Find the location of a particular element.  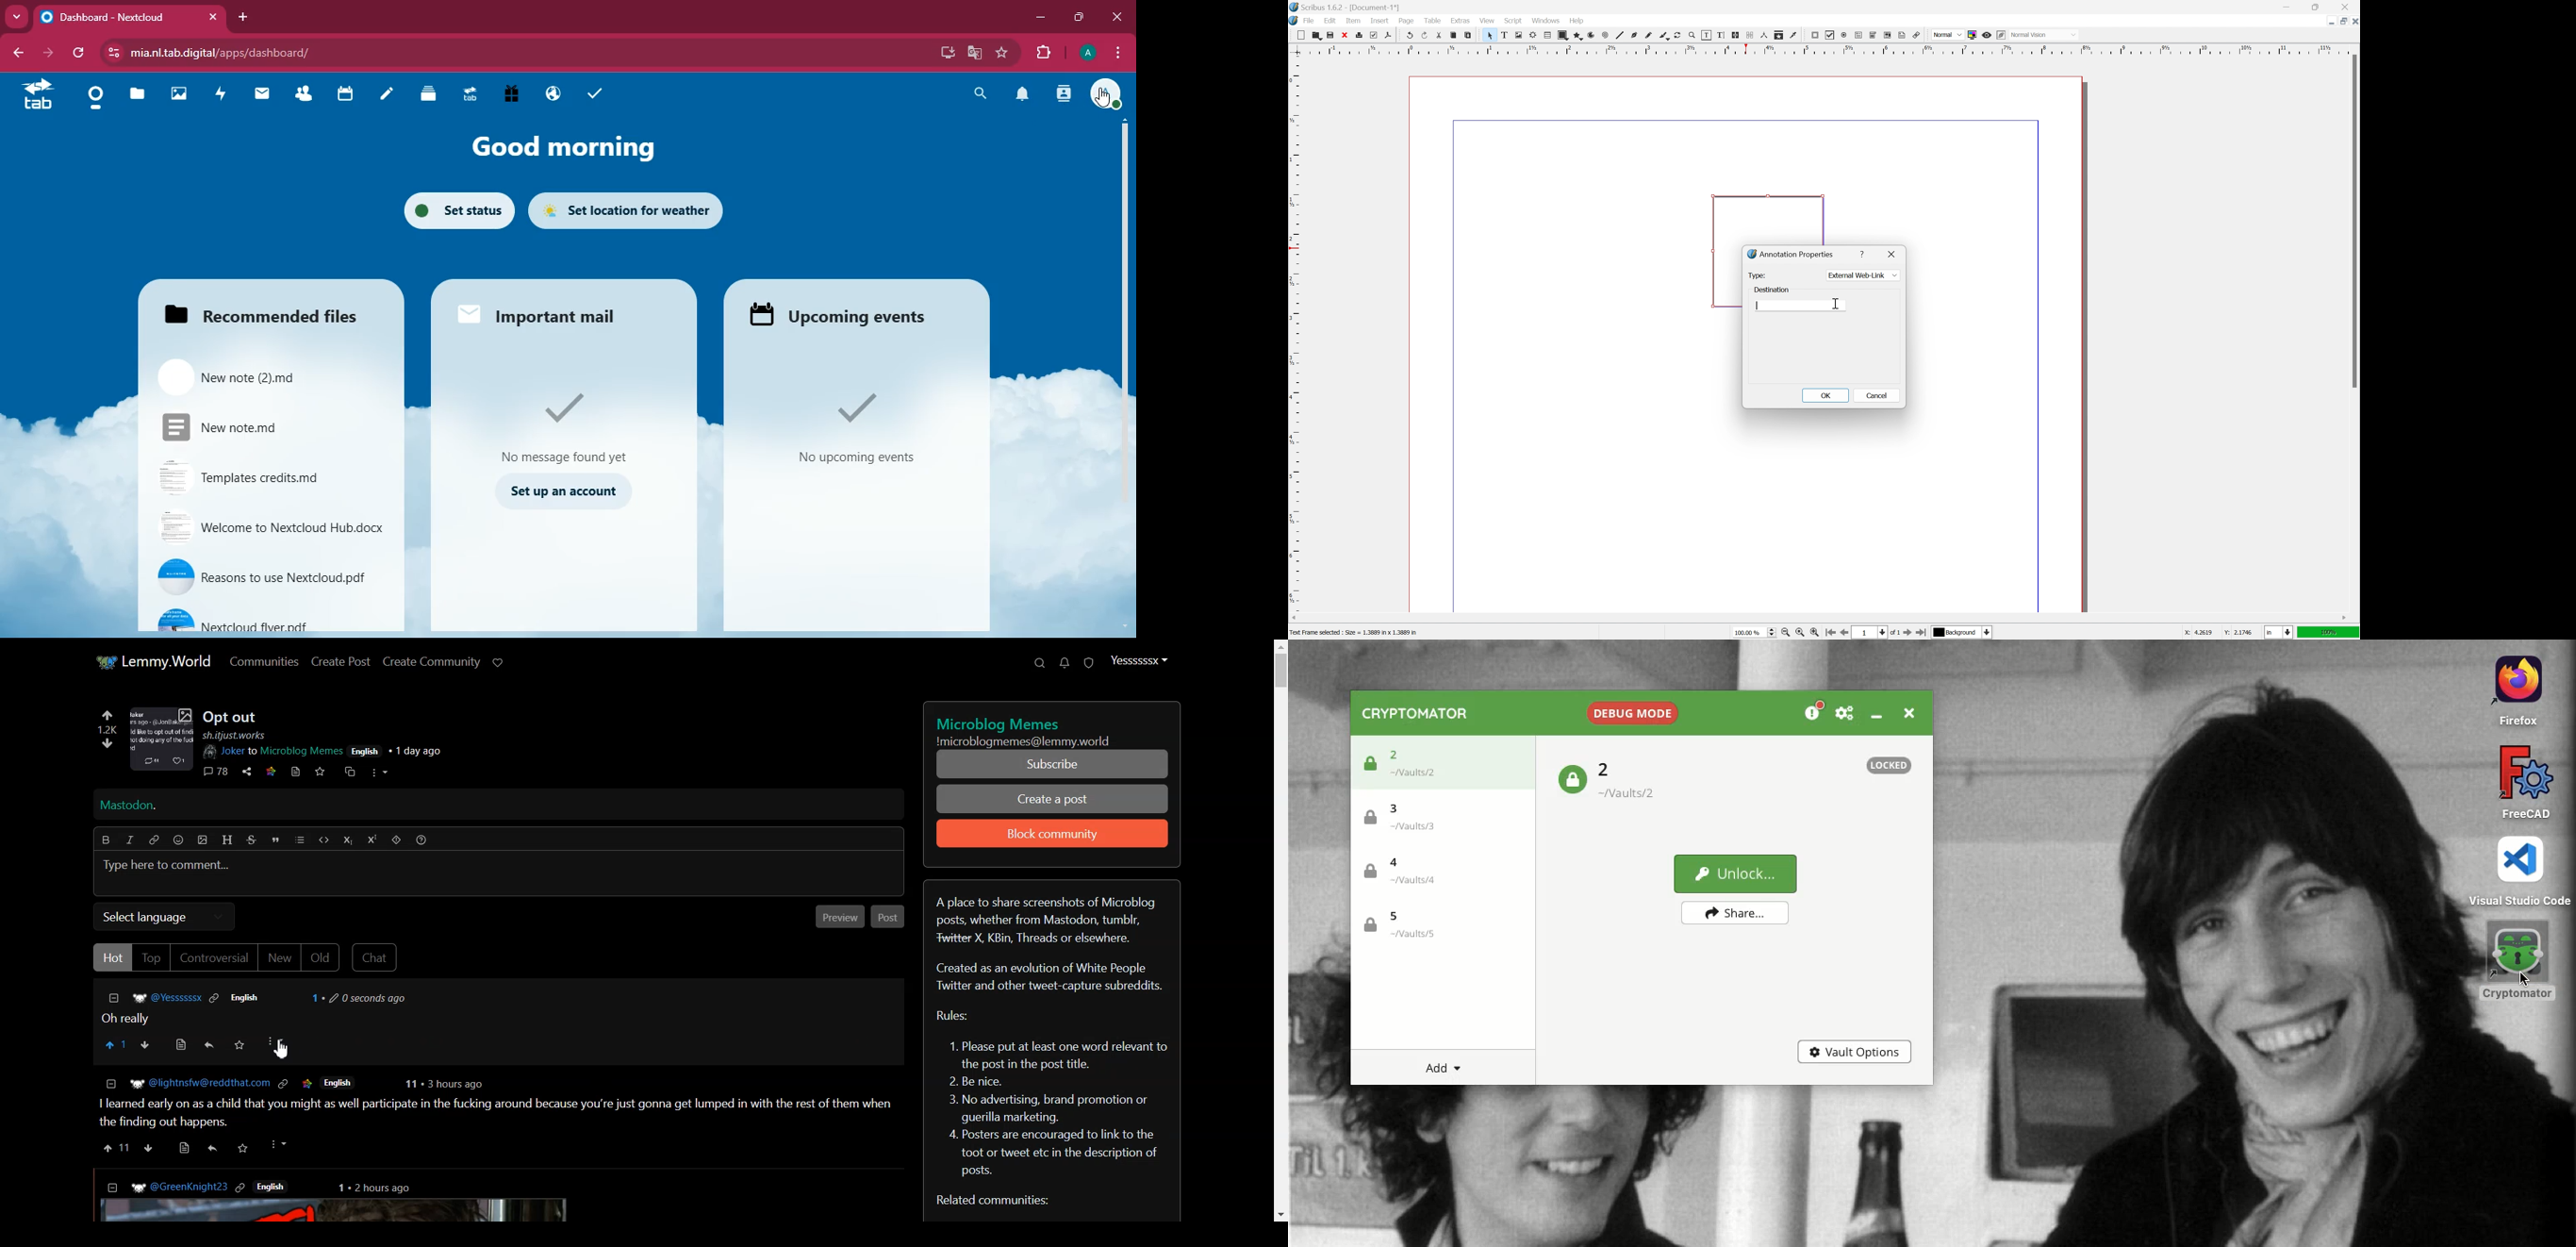

scroll bar is located at coordinates (1820, 619).